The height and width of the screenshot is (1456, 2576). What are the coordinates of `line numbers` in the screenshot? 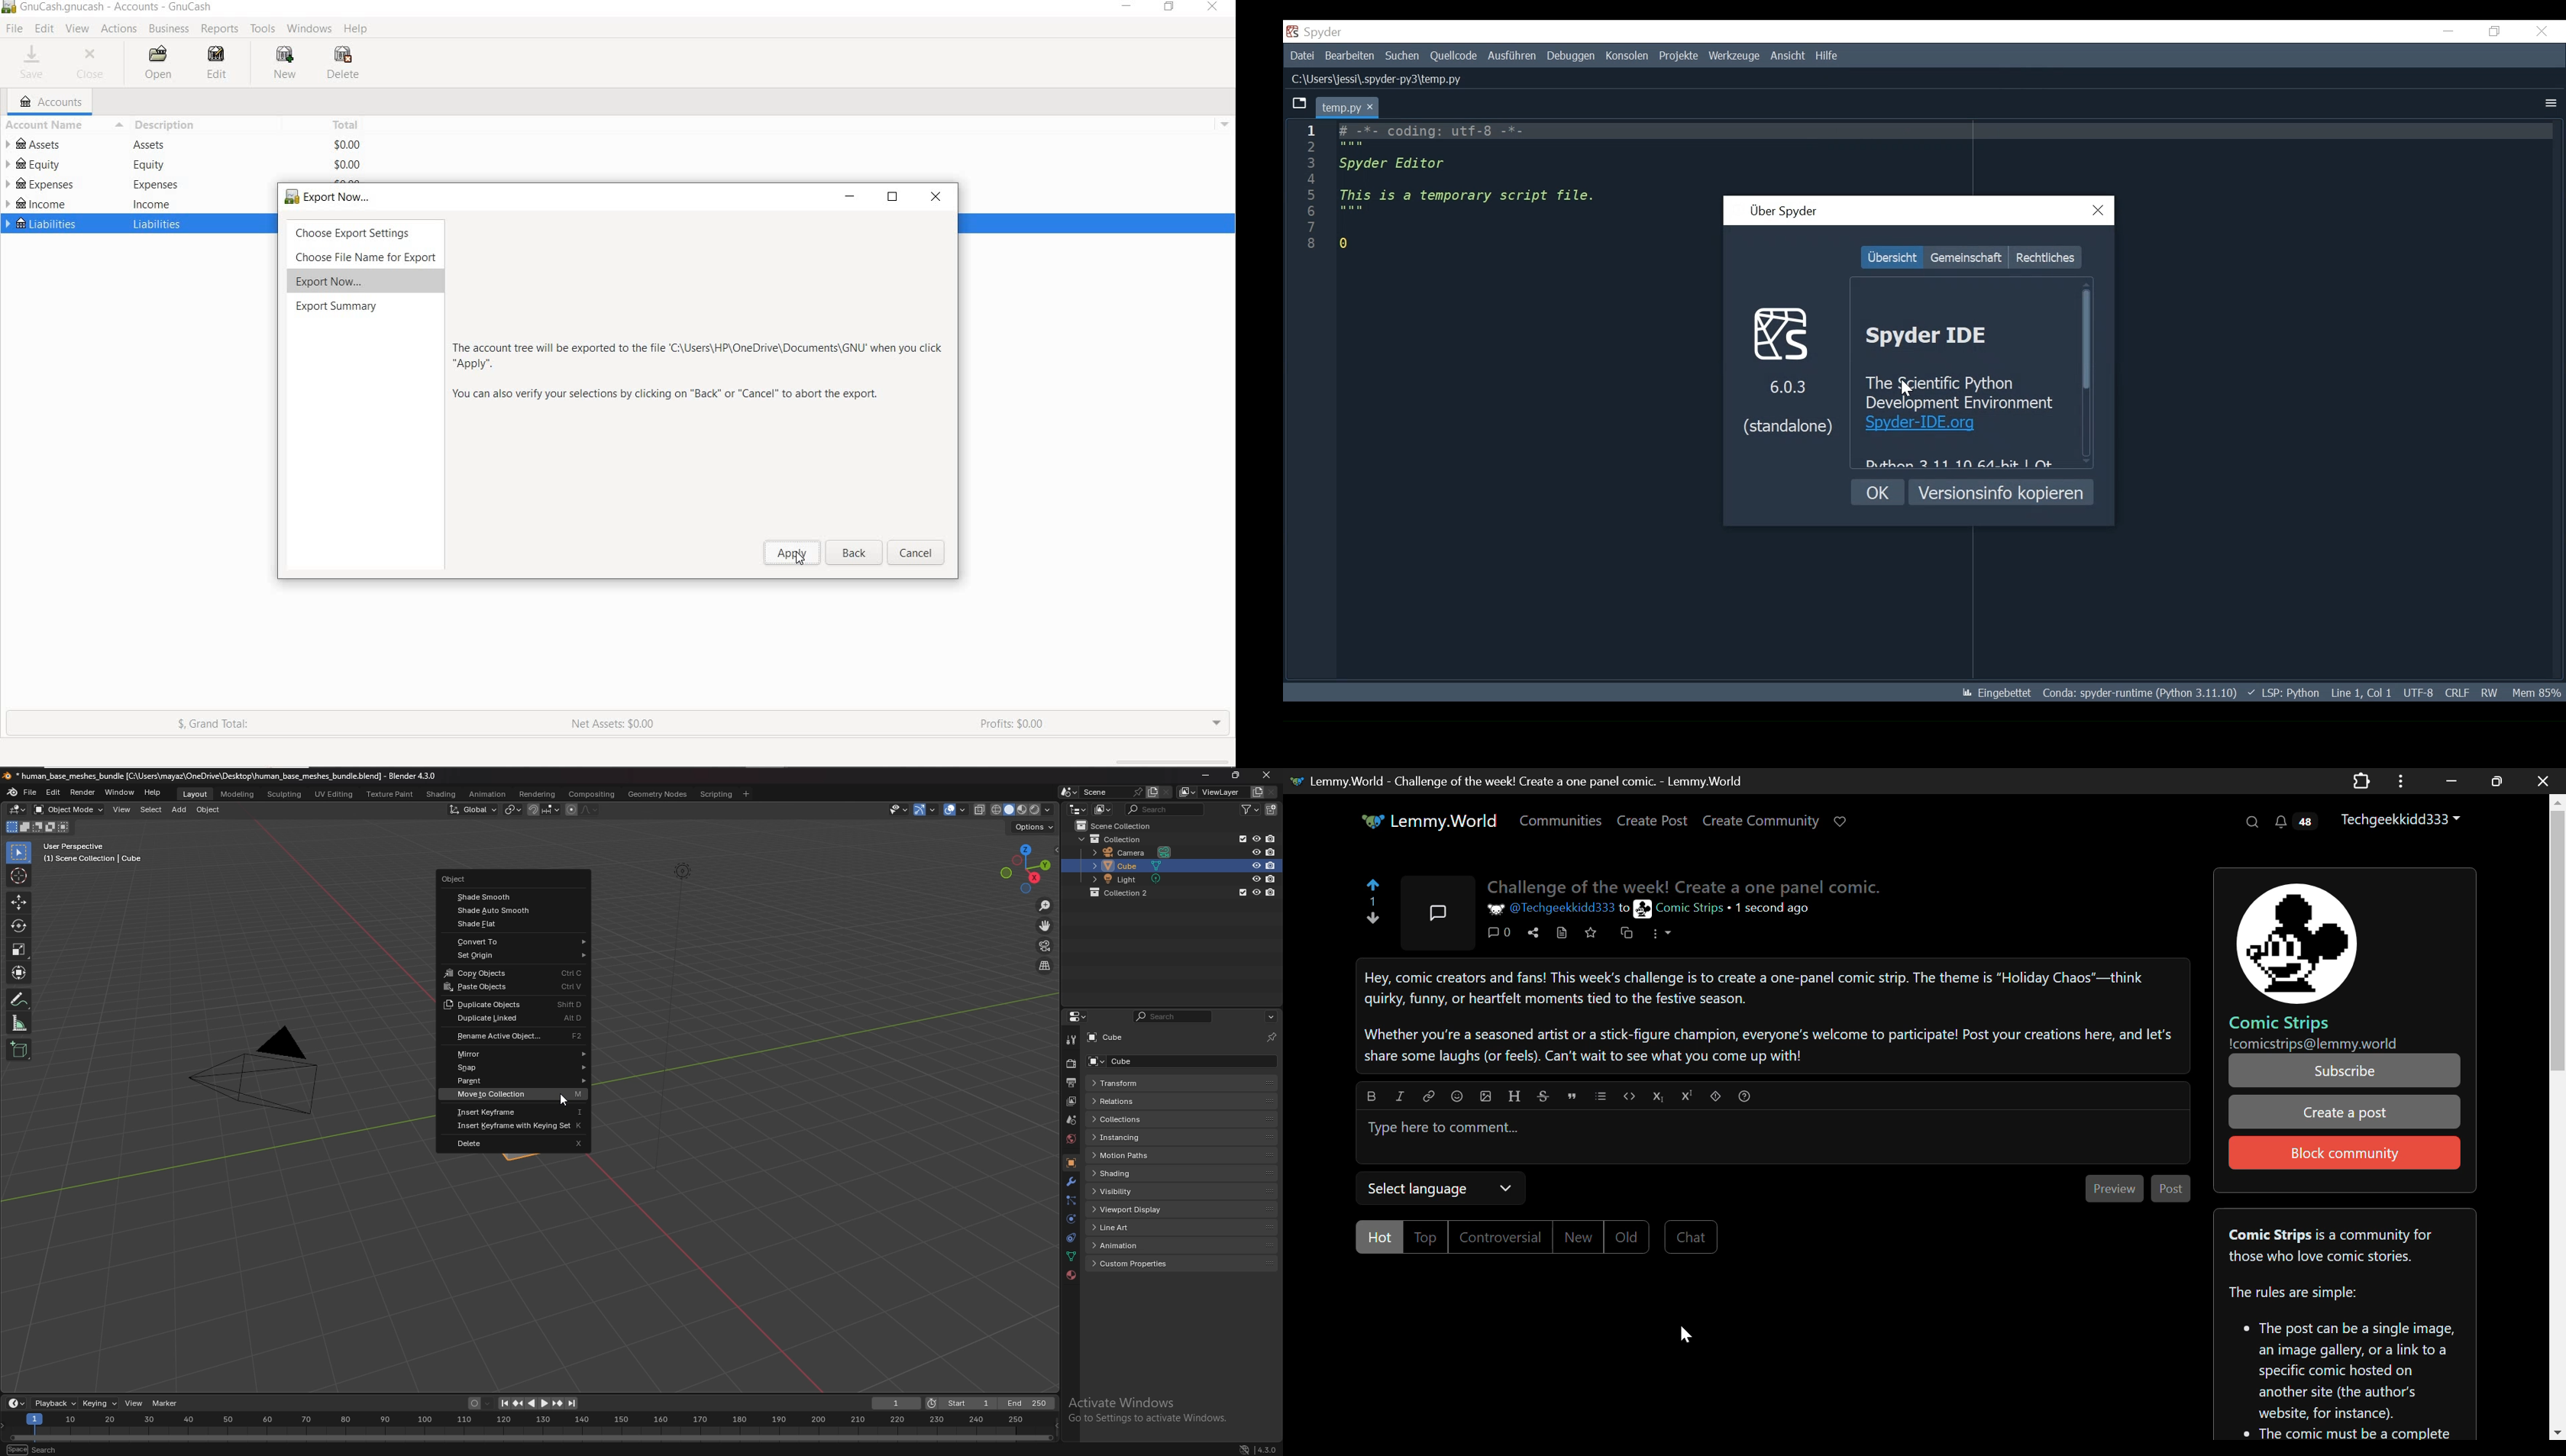 It's located at (1309, 190).